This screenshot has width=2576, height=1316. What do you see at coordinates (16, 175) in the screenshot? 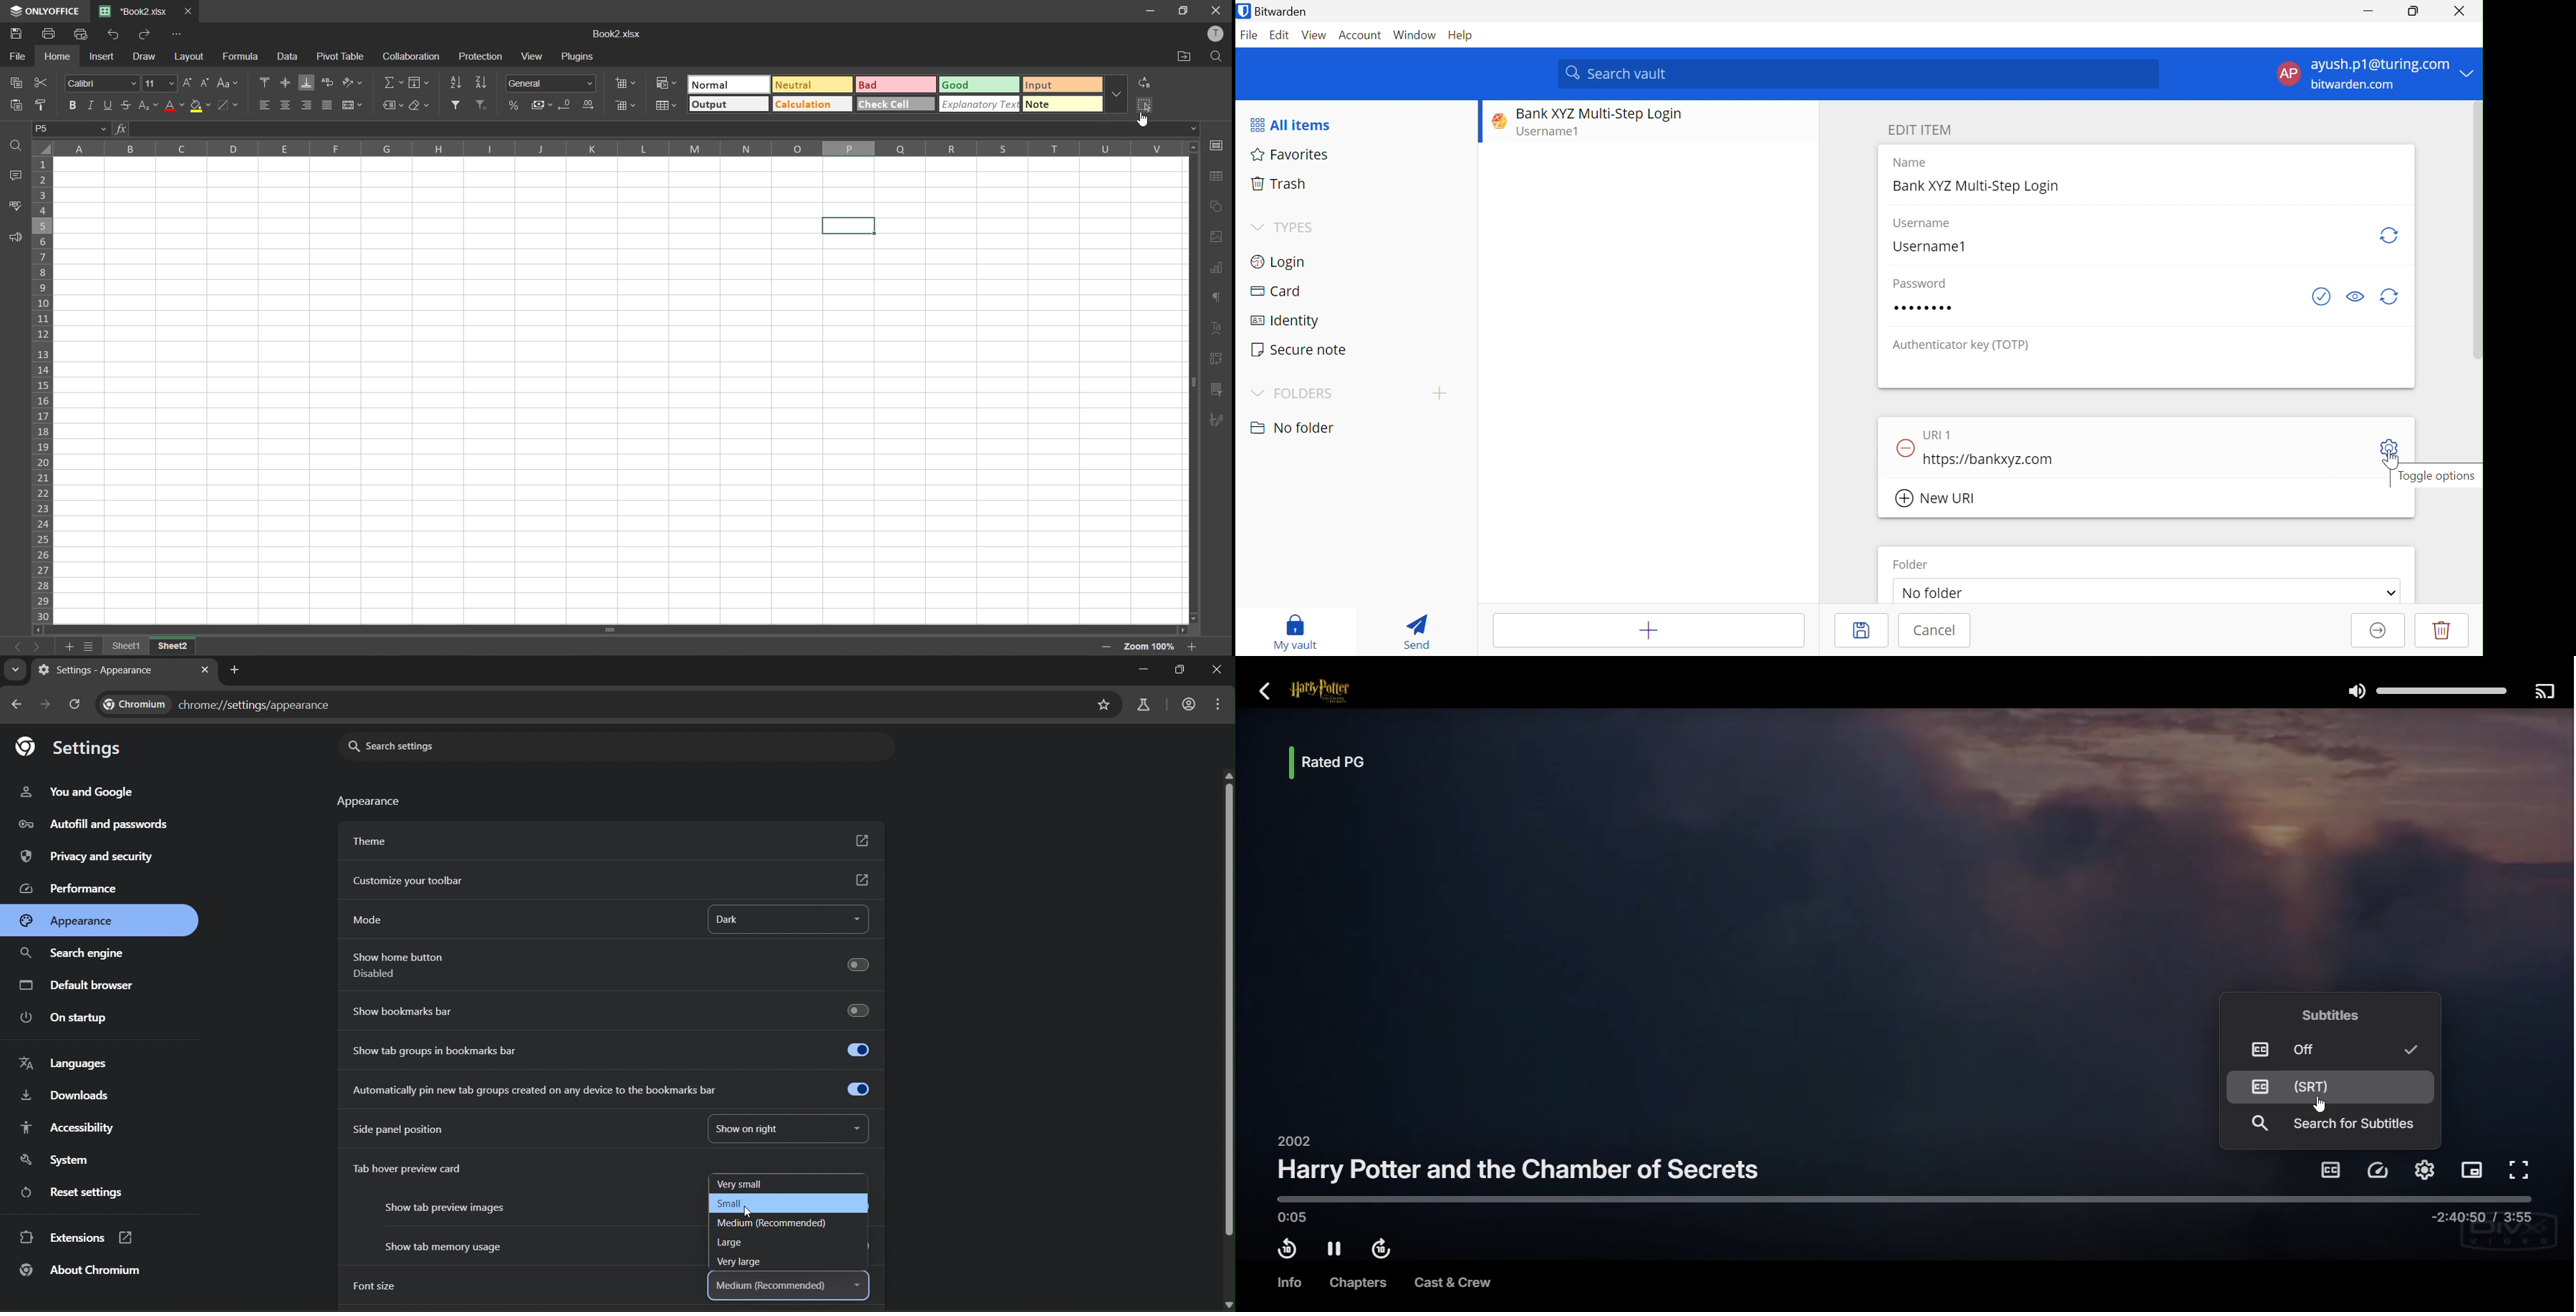
I see `comments` at bounding box center [16, 175].